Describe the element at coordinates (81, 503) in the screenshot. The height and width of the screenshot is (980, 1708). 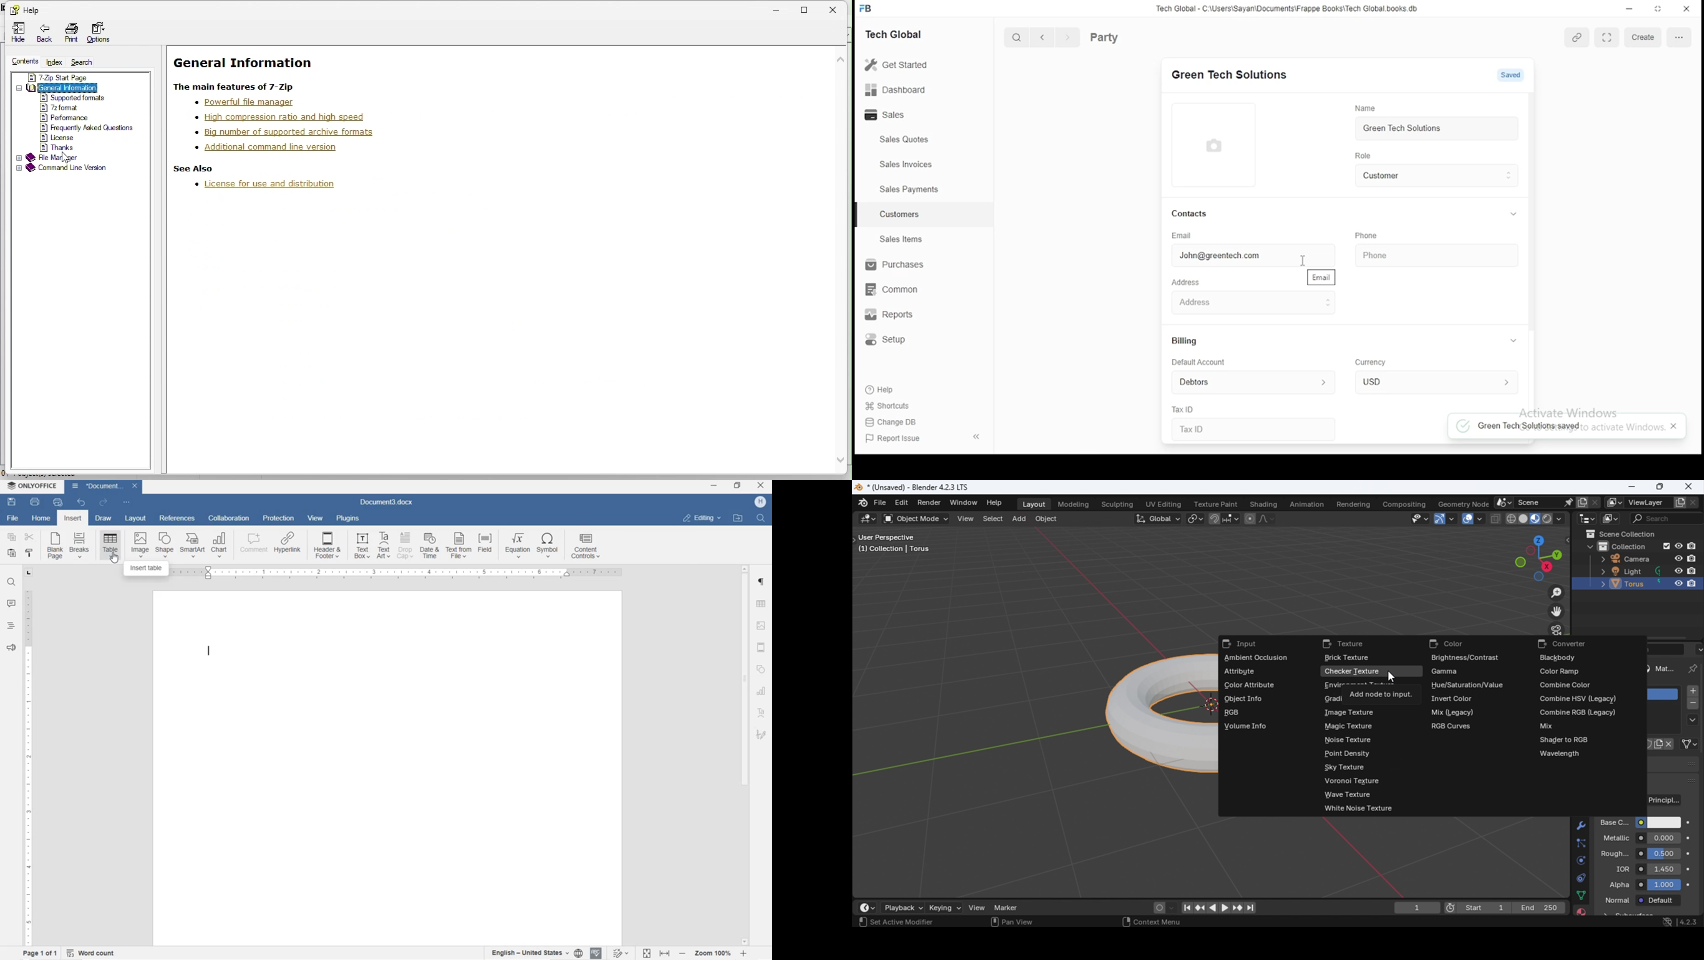
I see `UNDO` at that location.